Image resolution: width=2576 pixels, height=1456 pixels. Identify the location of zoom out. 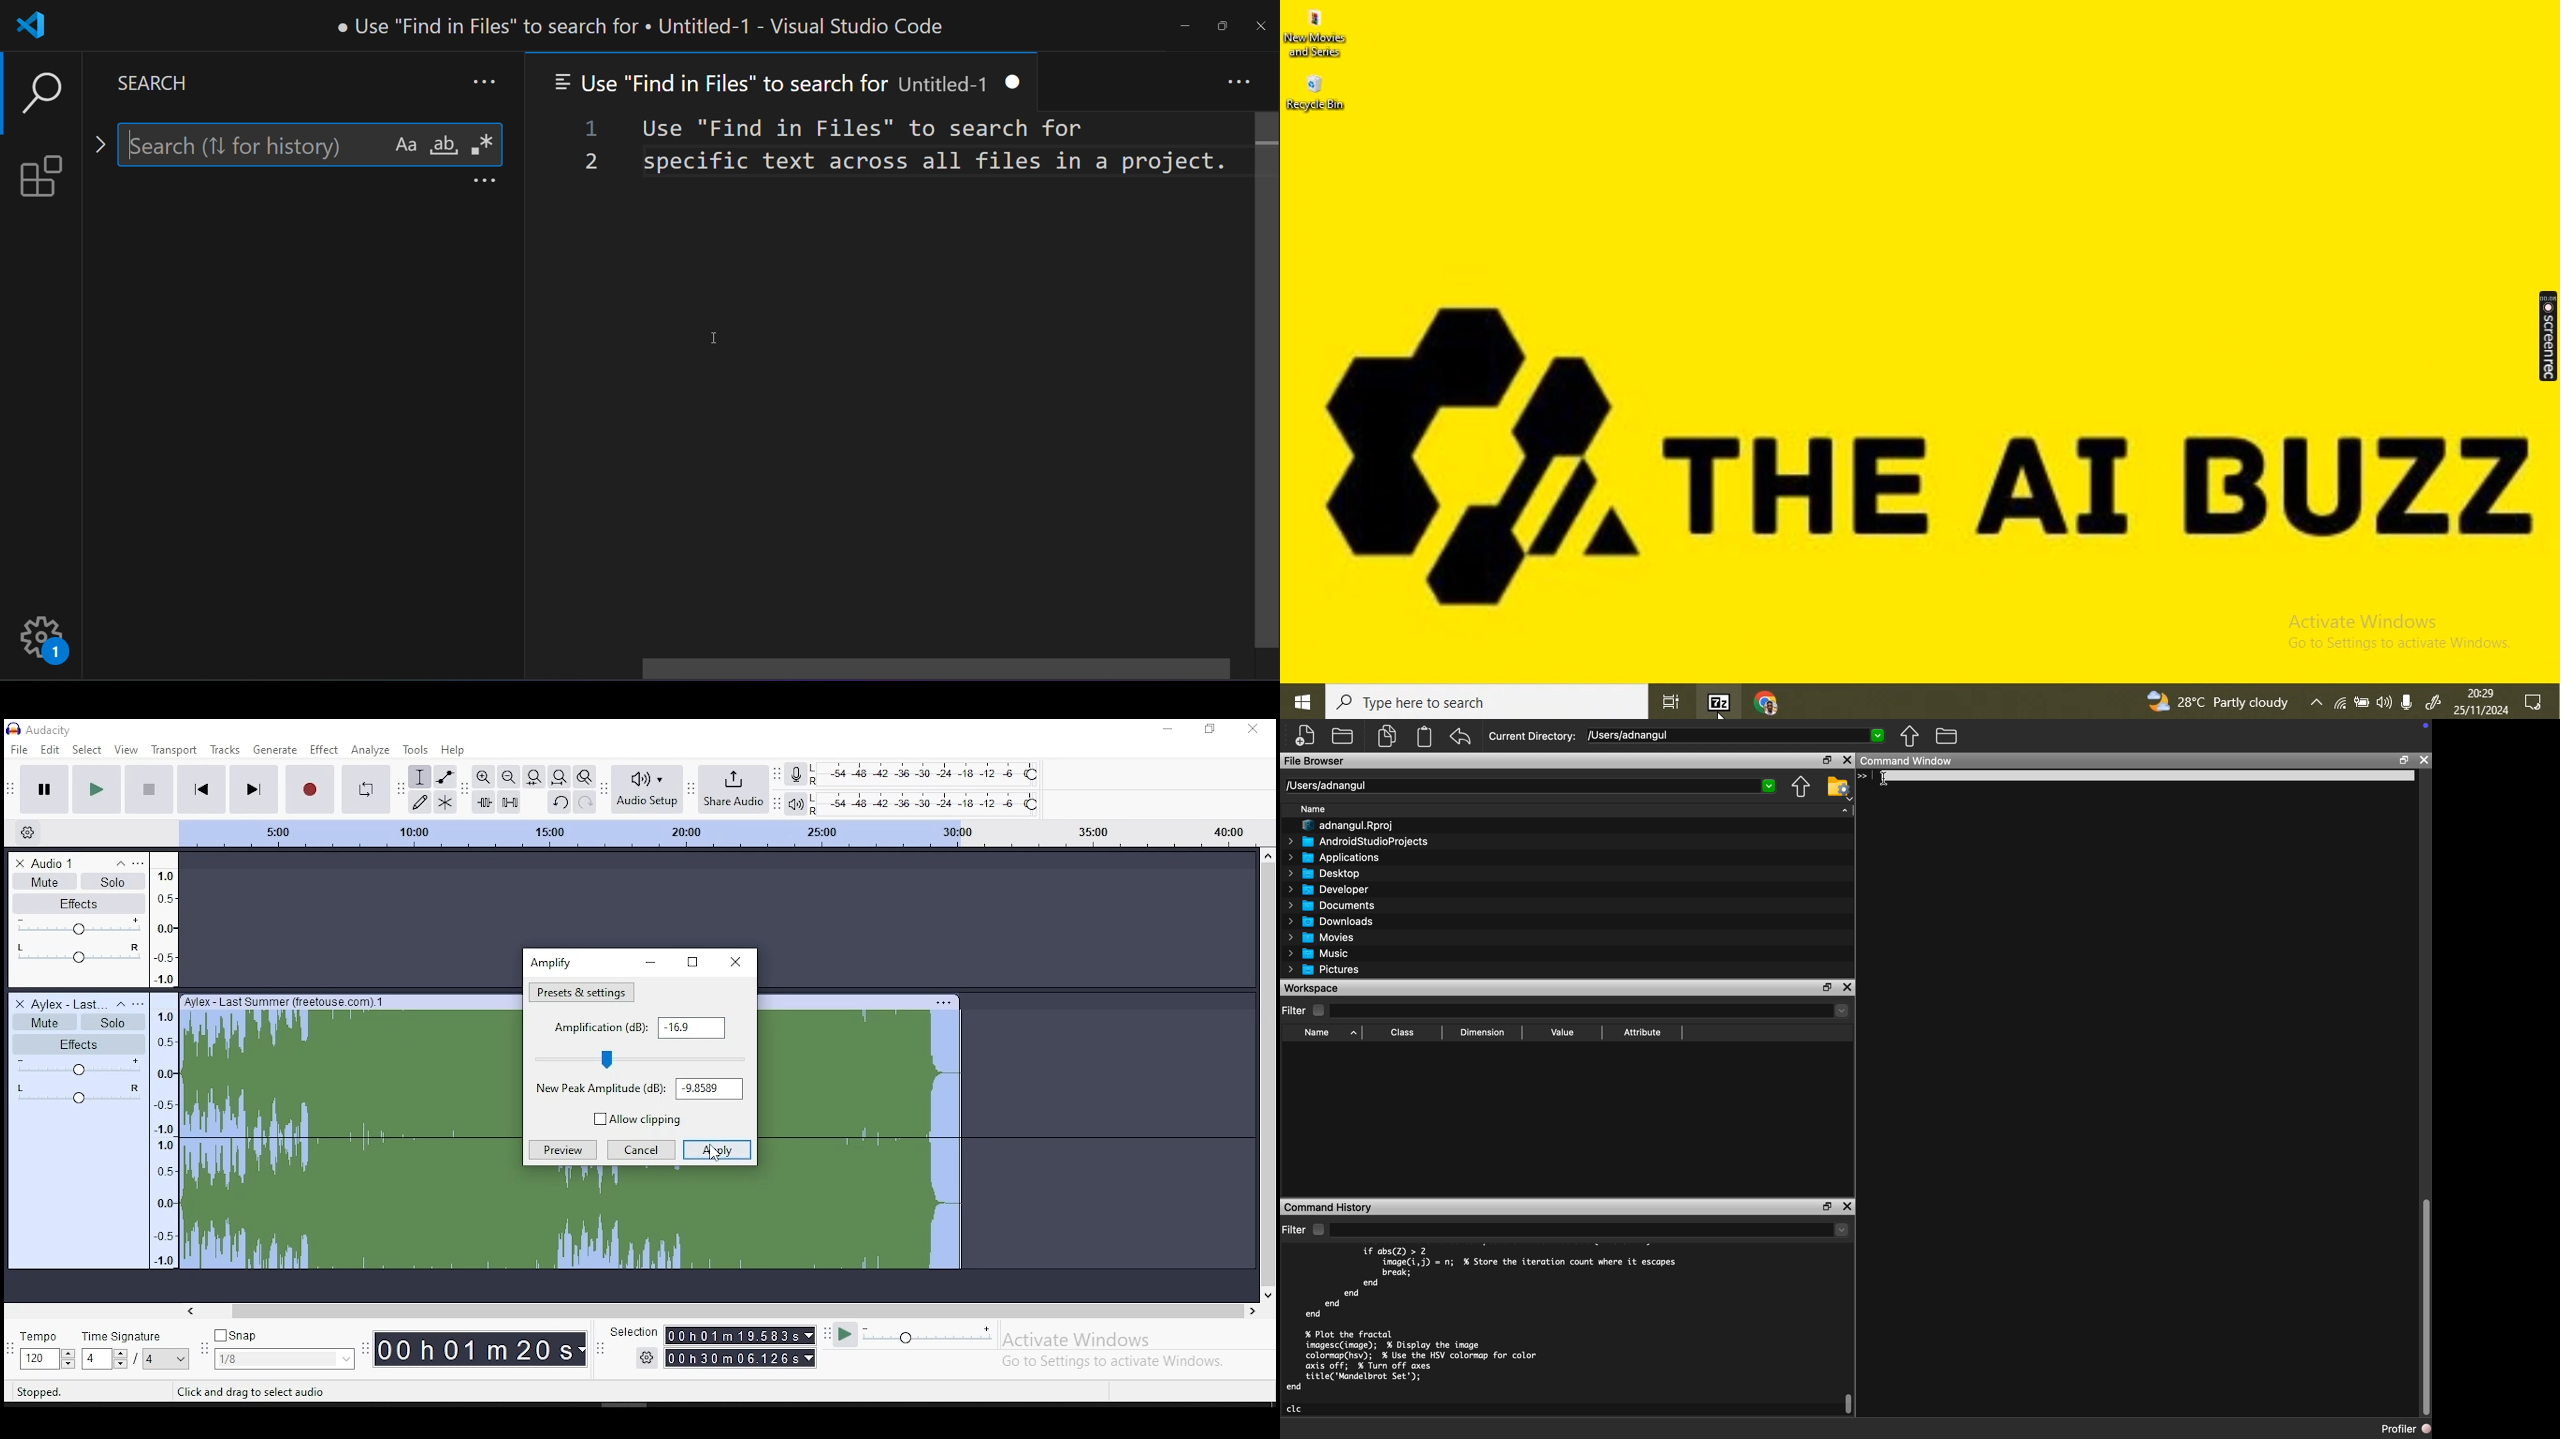
(508, 776).